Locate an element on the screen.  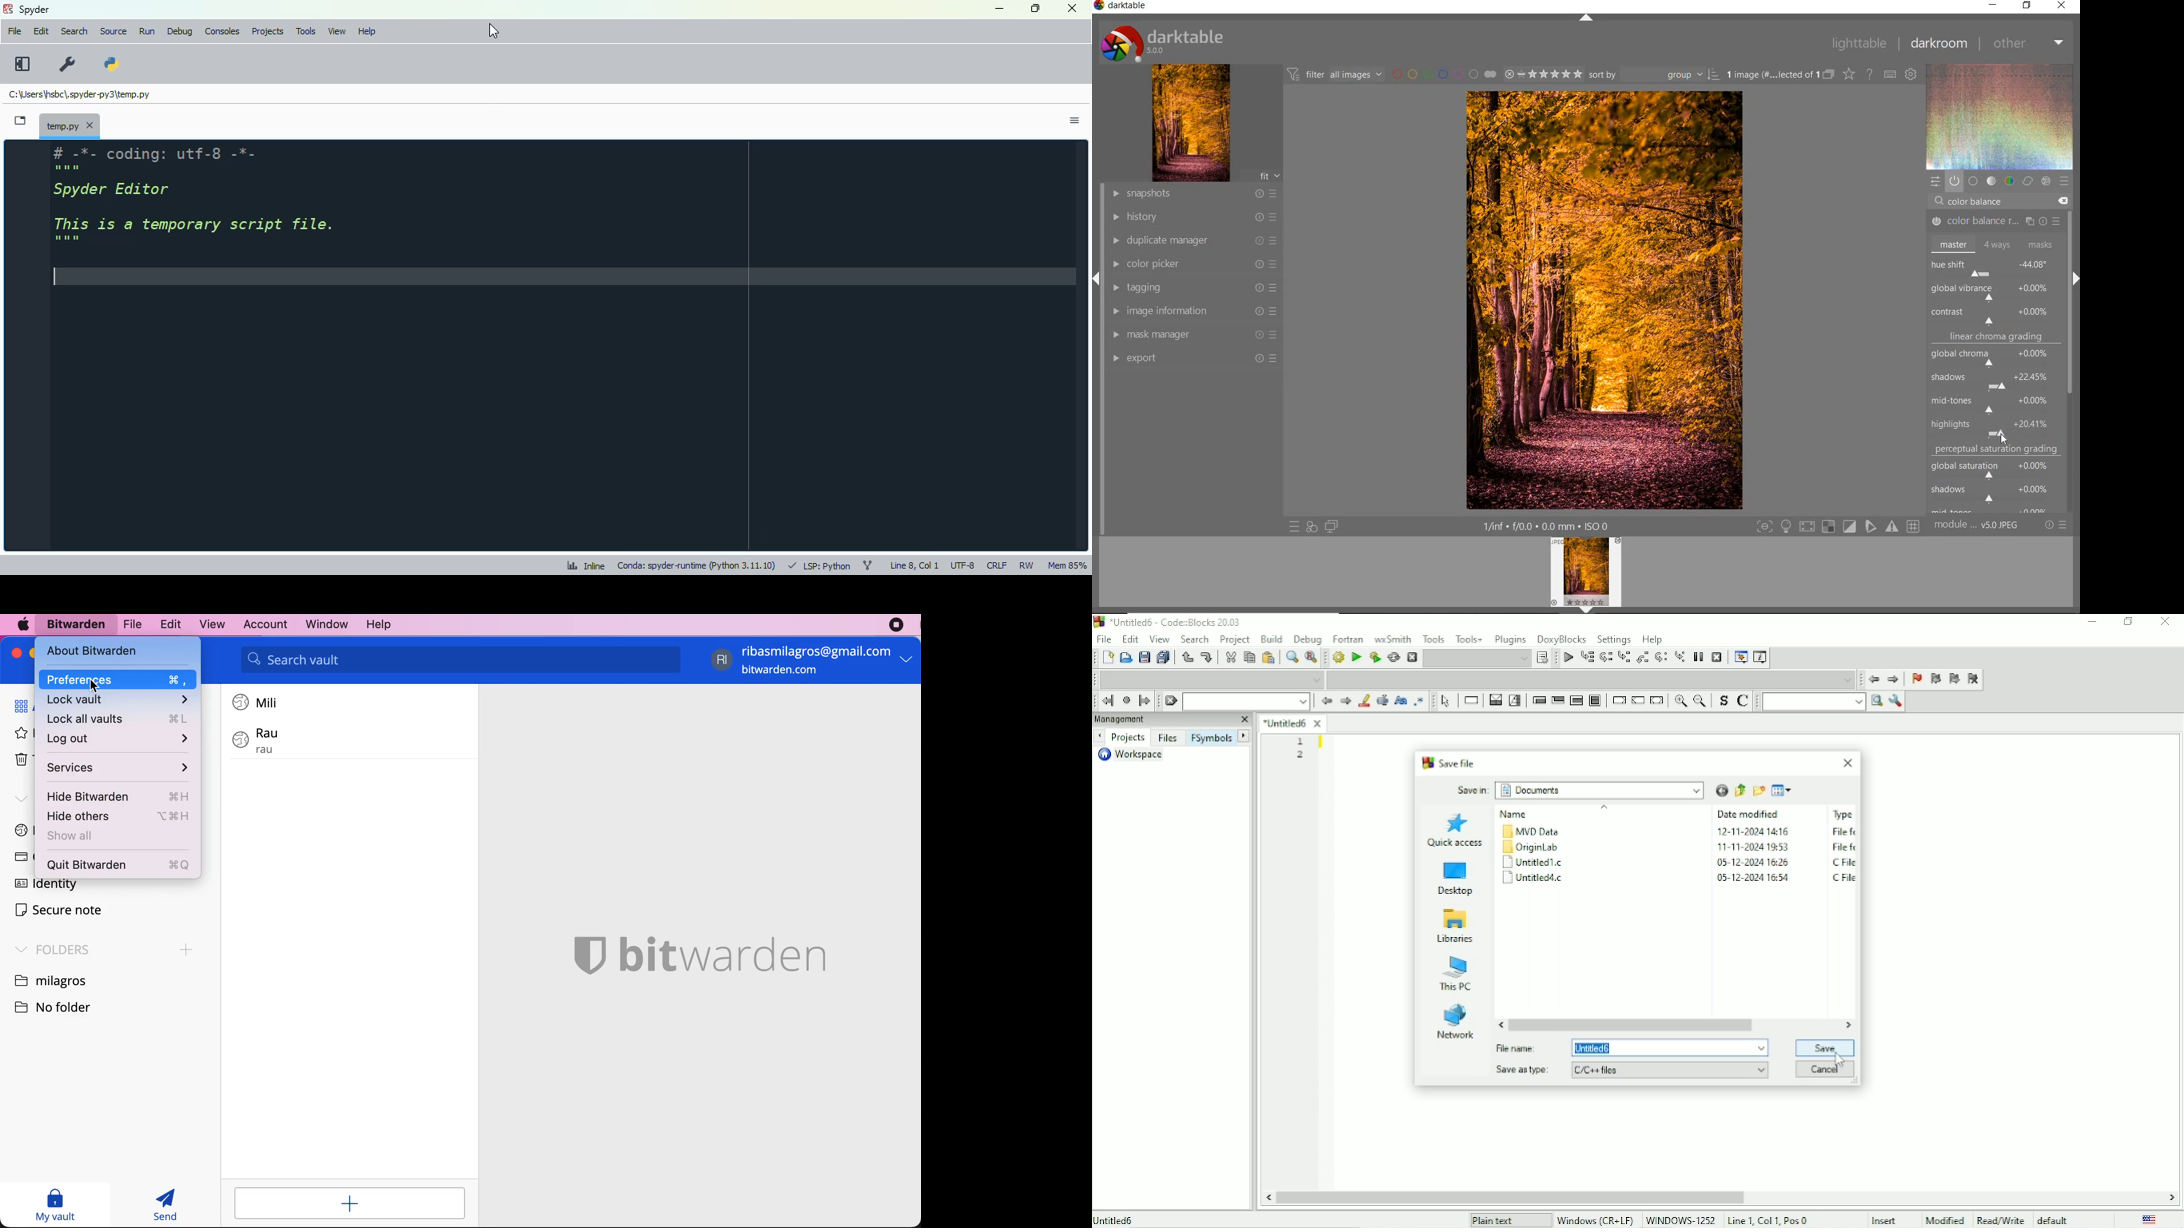
conda: spyder-runtime (python 3. 11. 10) is located at coordinates (696, 566).